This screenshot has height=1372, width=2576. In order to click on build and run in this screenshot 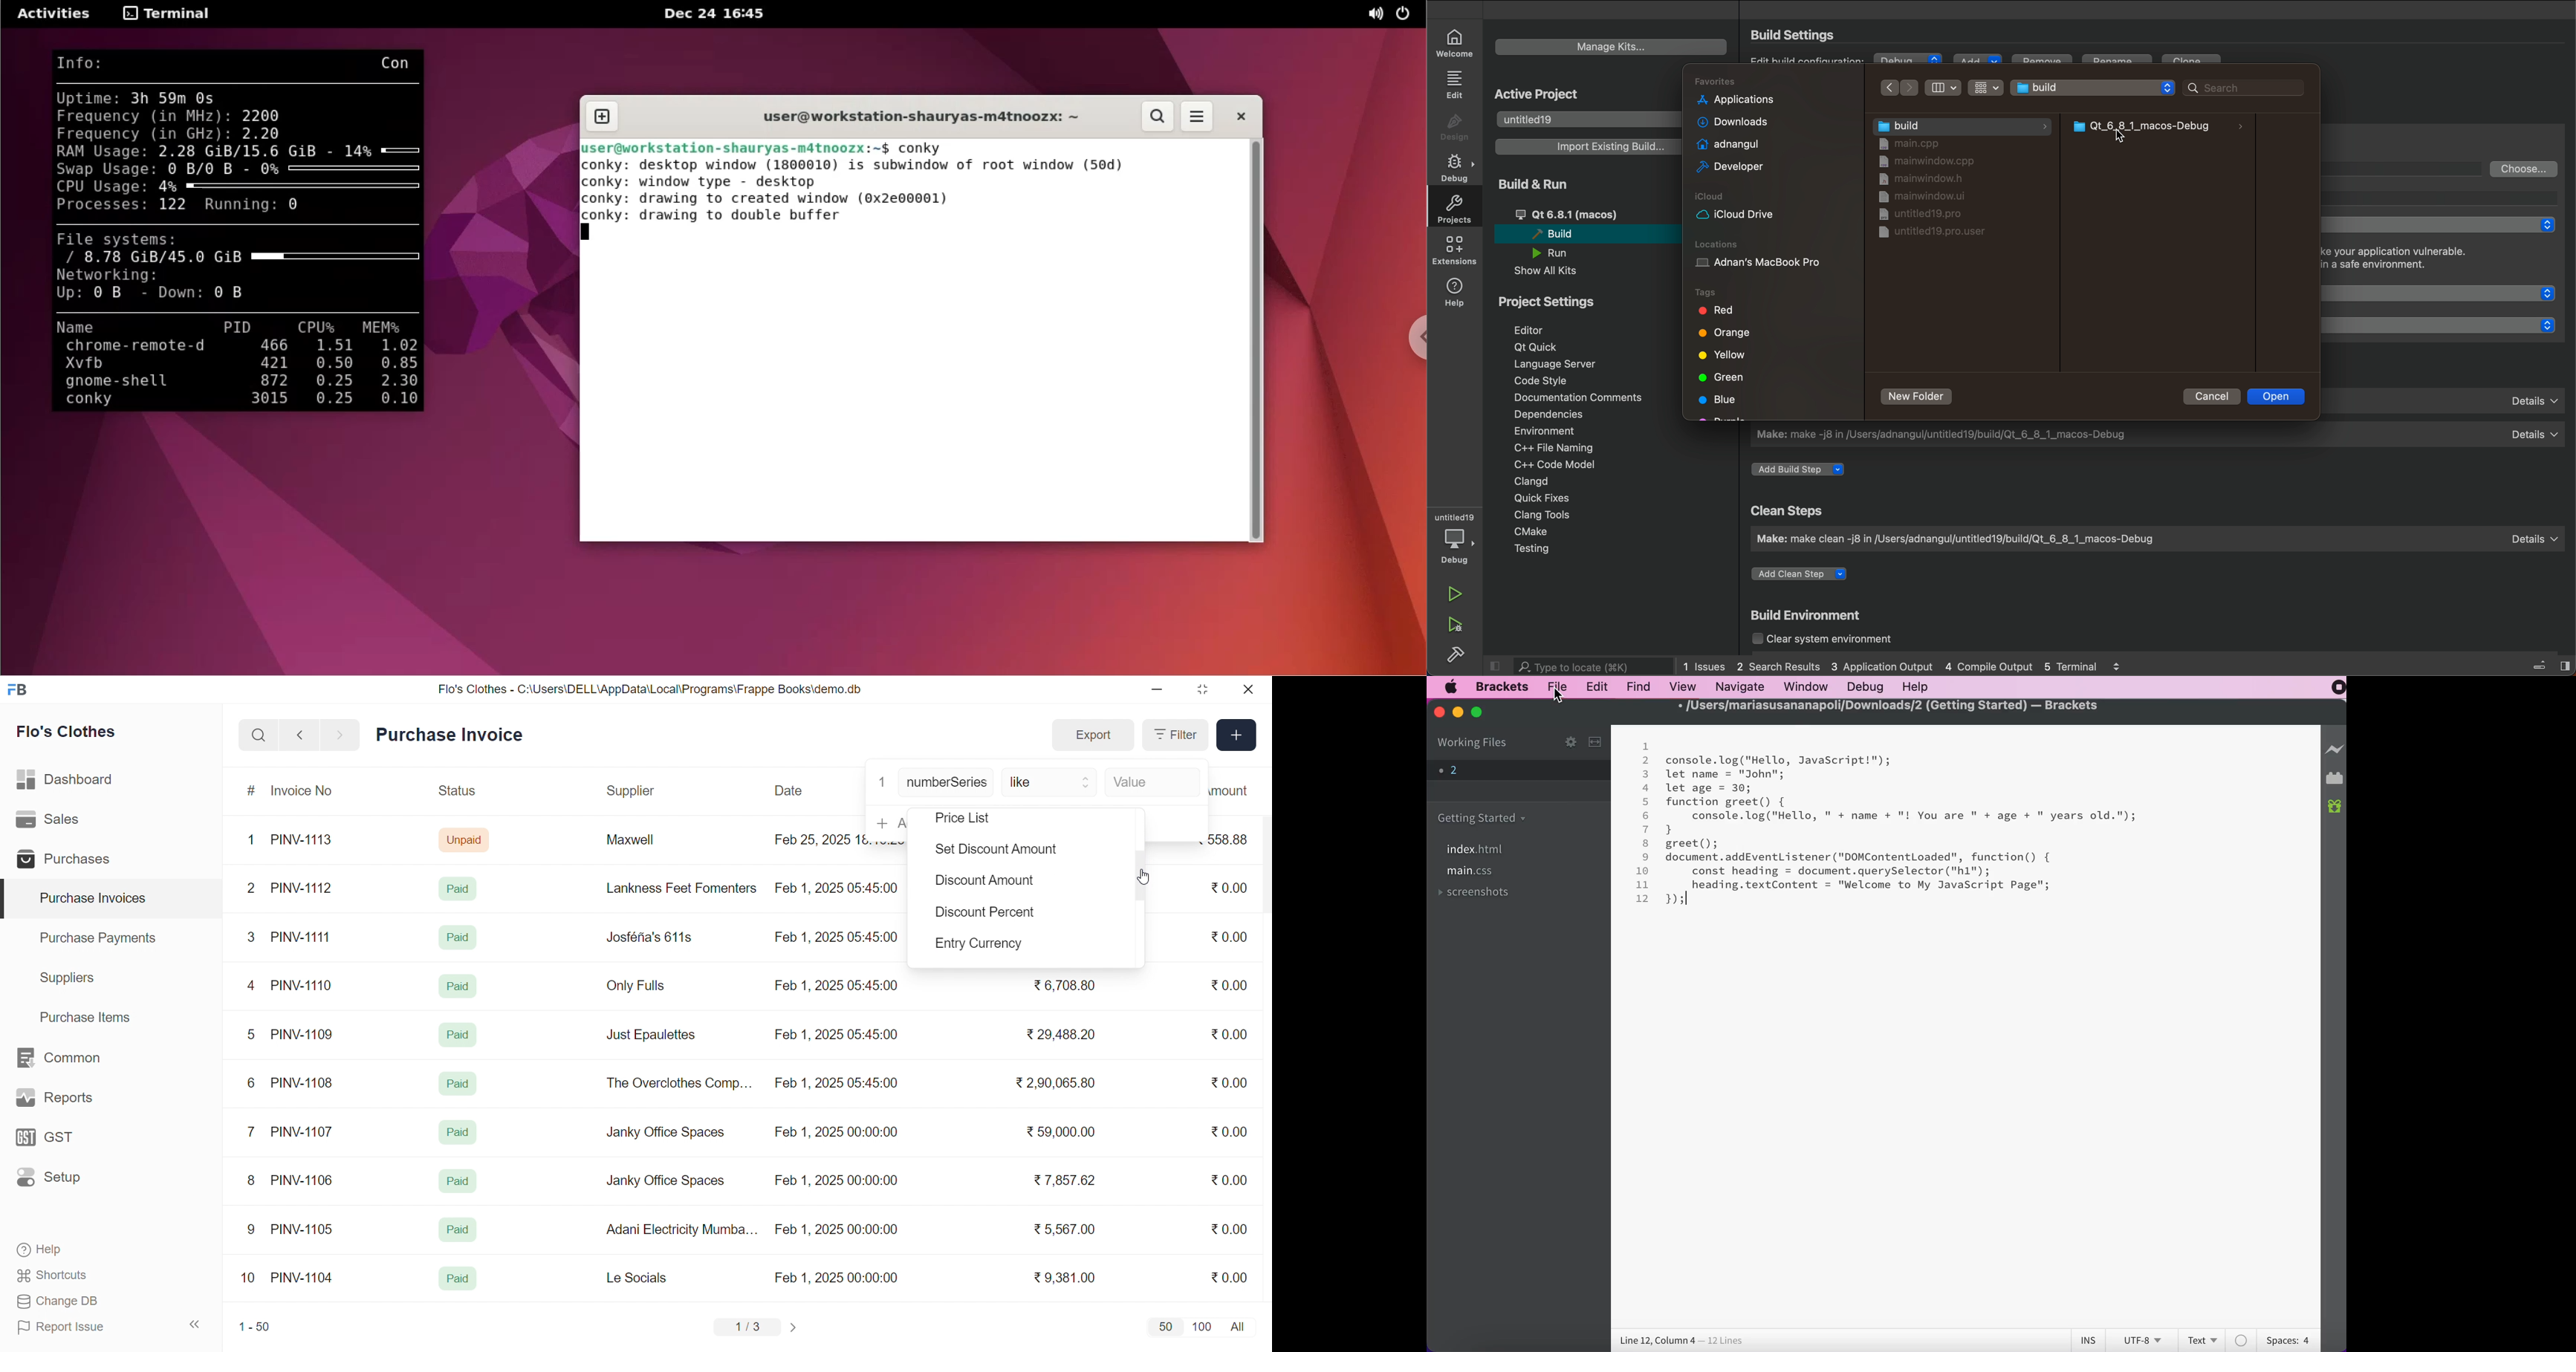, I will do `click(1543, 184)`.